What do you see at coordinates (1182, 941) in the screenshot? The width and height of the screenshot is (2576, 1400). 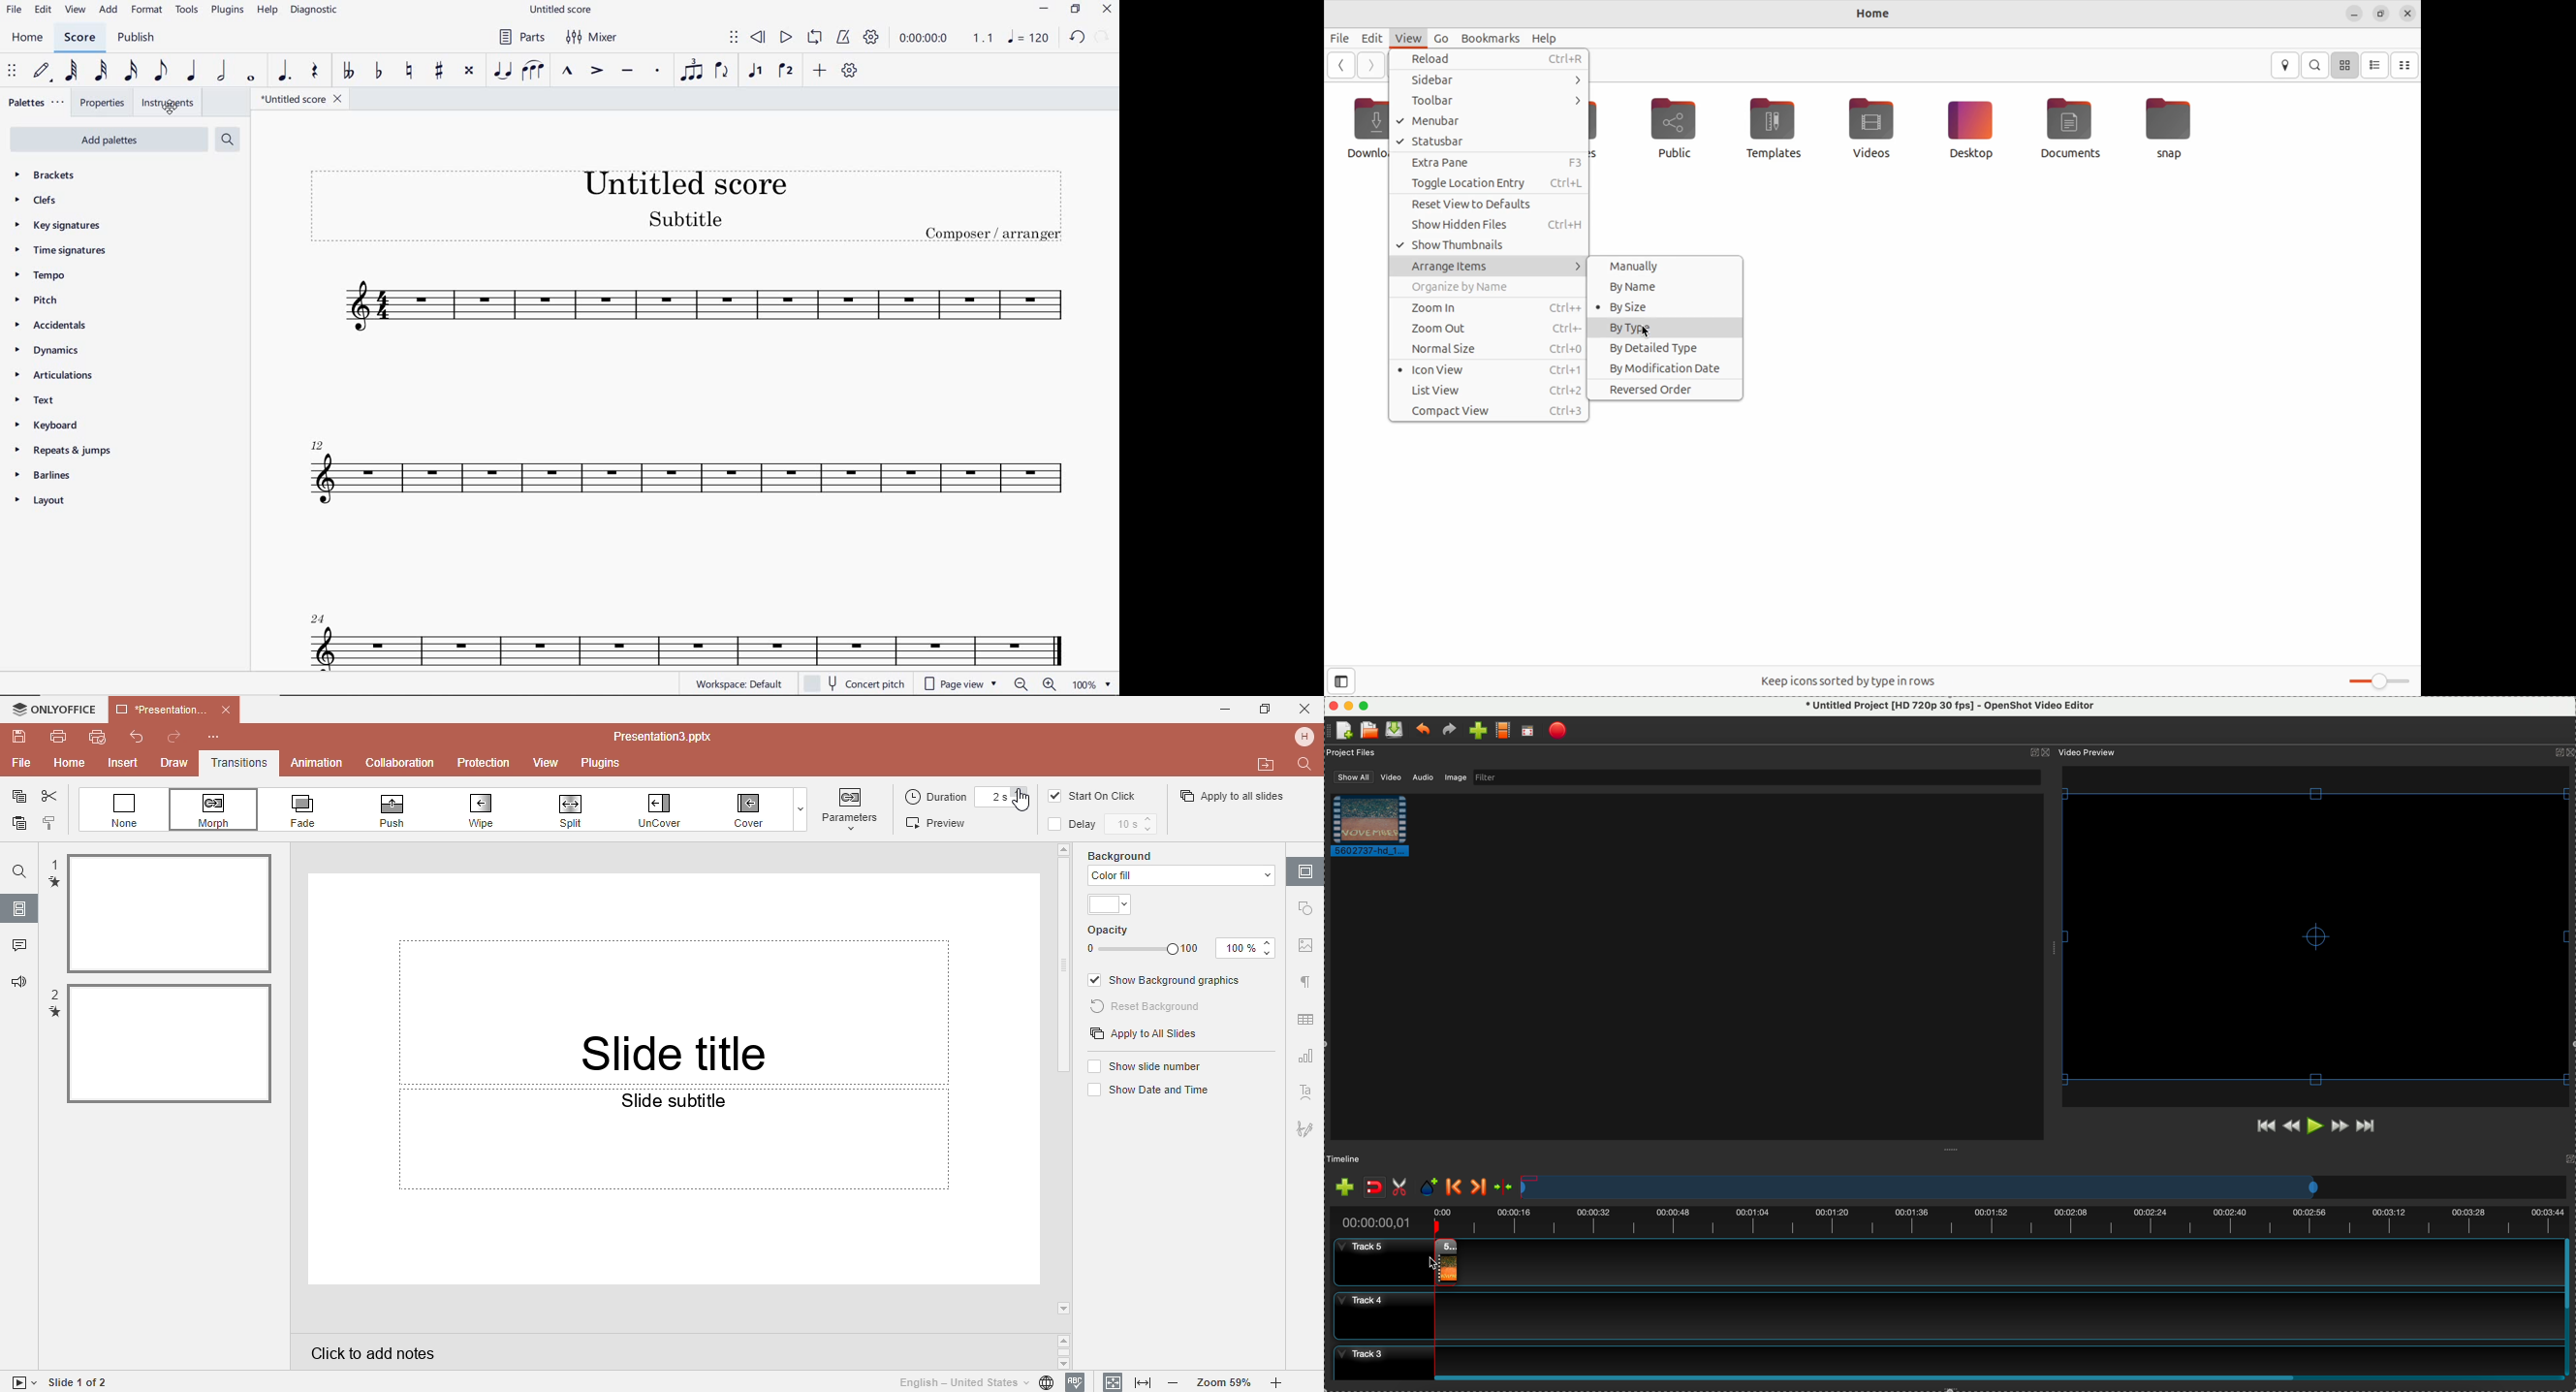 I see `Opacity` at bounding box center [1182, 941].